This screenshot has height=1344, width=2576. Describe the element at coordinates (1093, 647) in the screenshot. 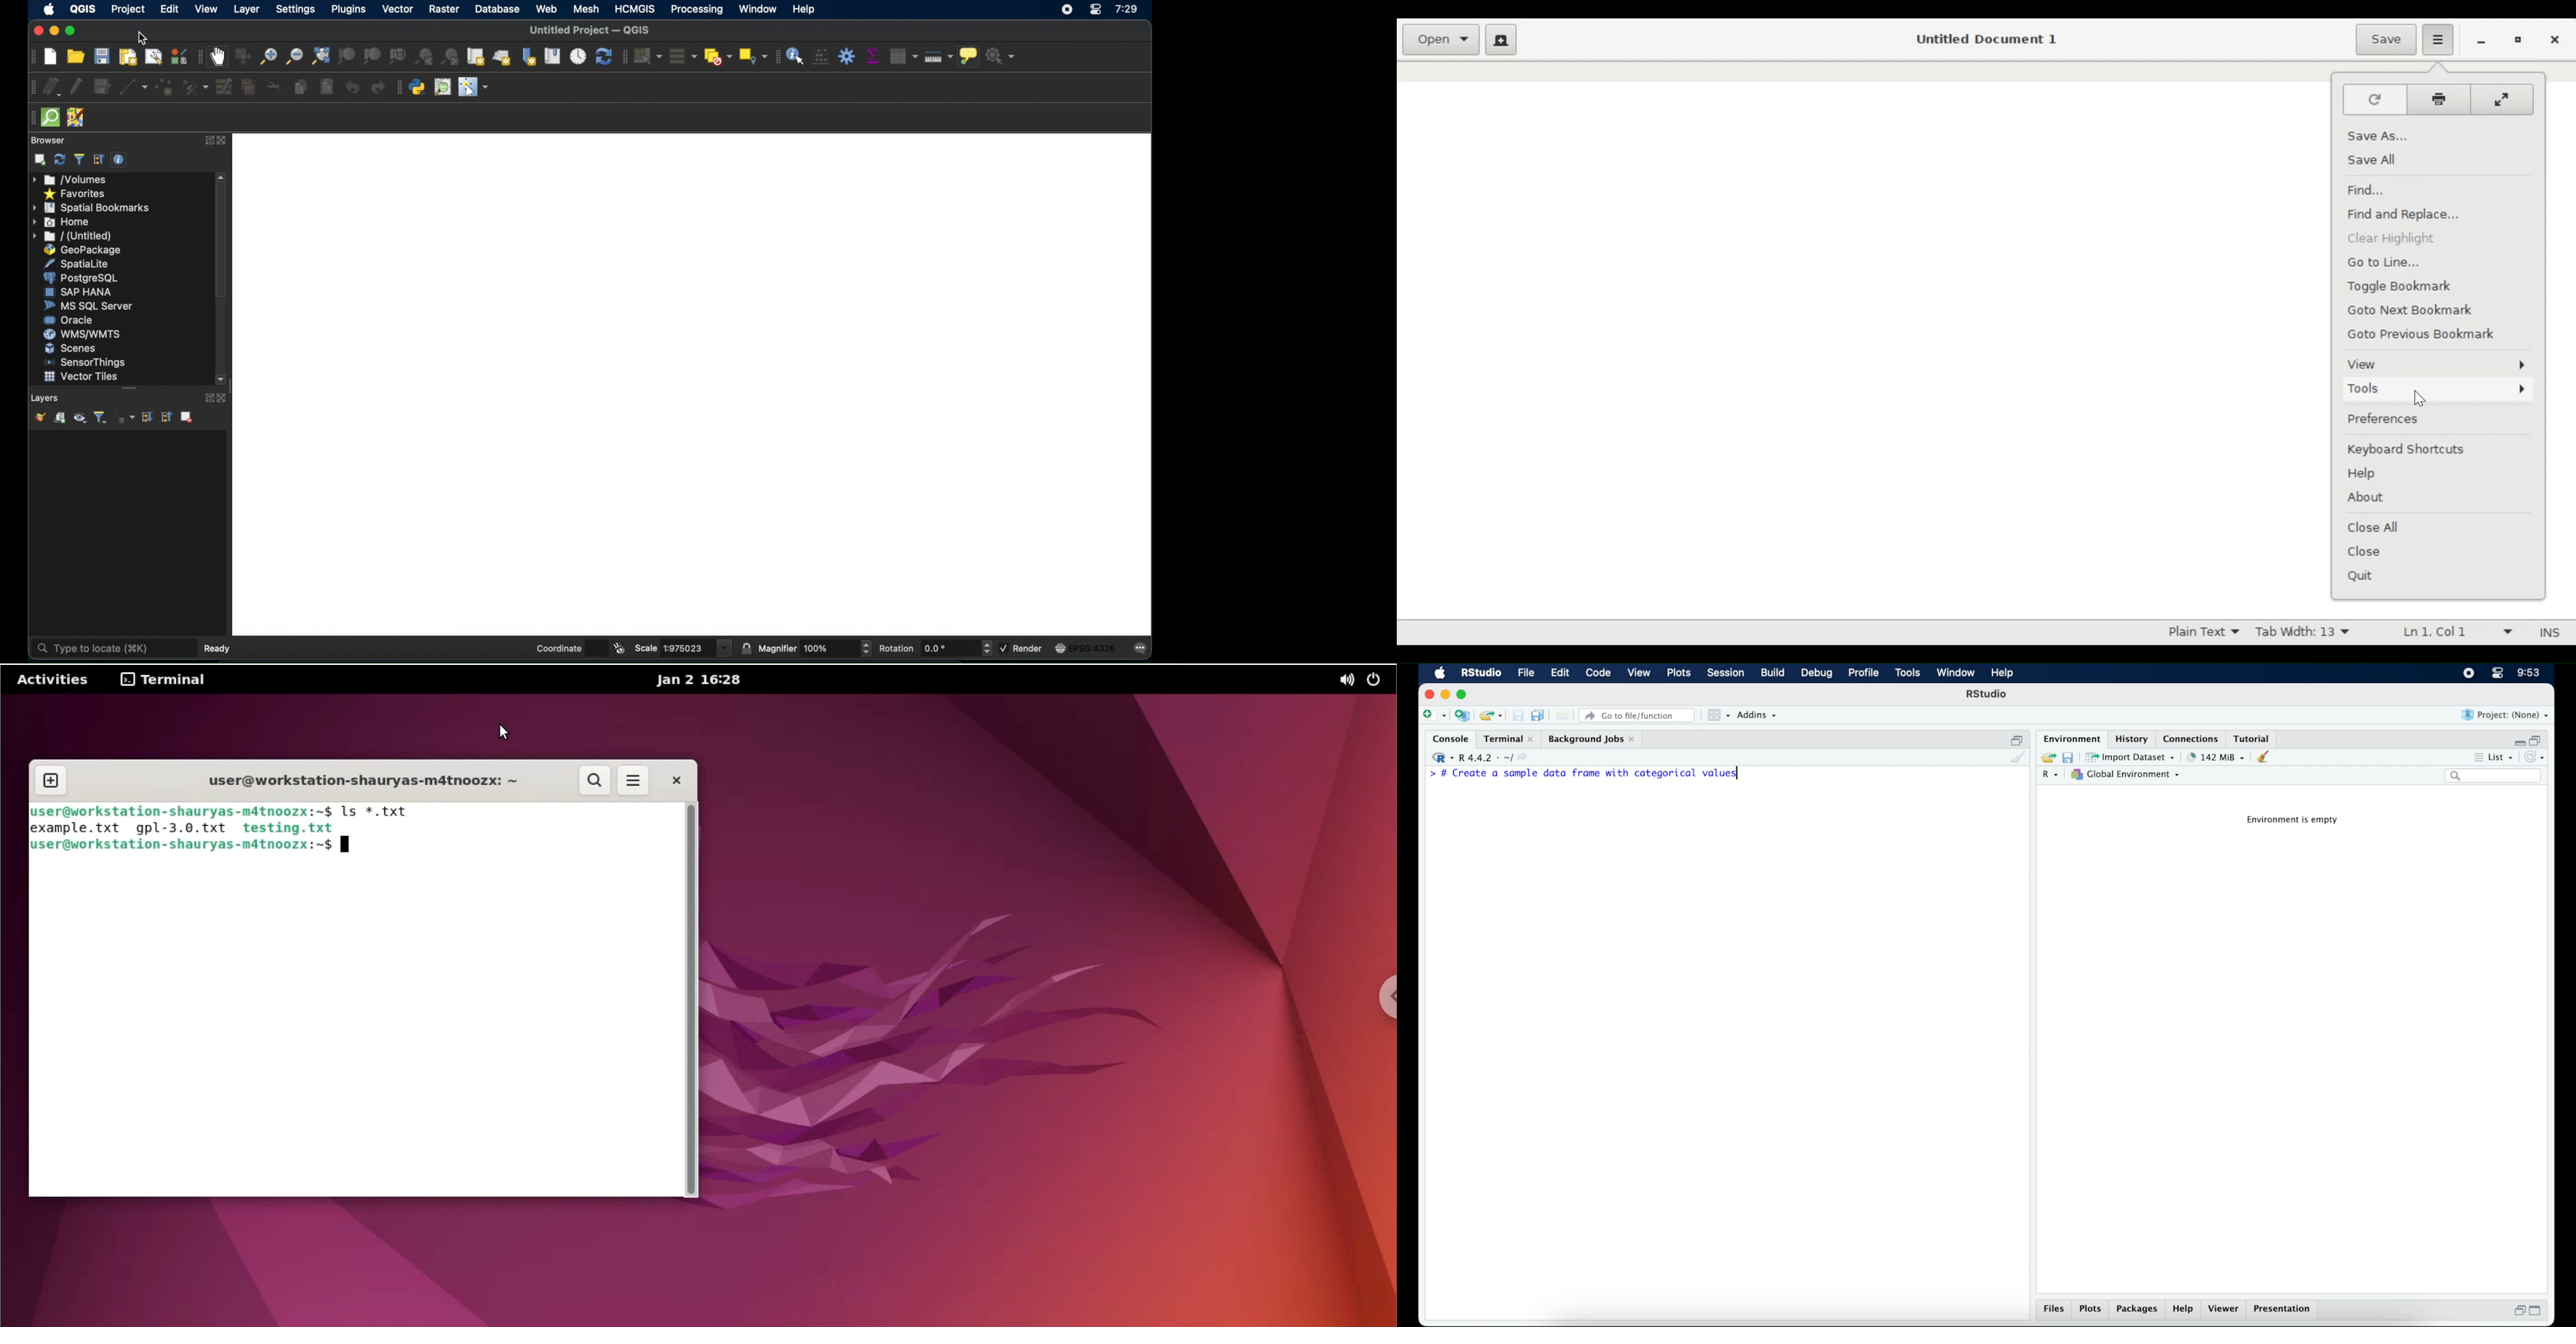

I see `EPSG:4326` at that location.